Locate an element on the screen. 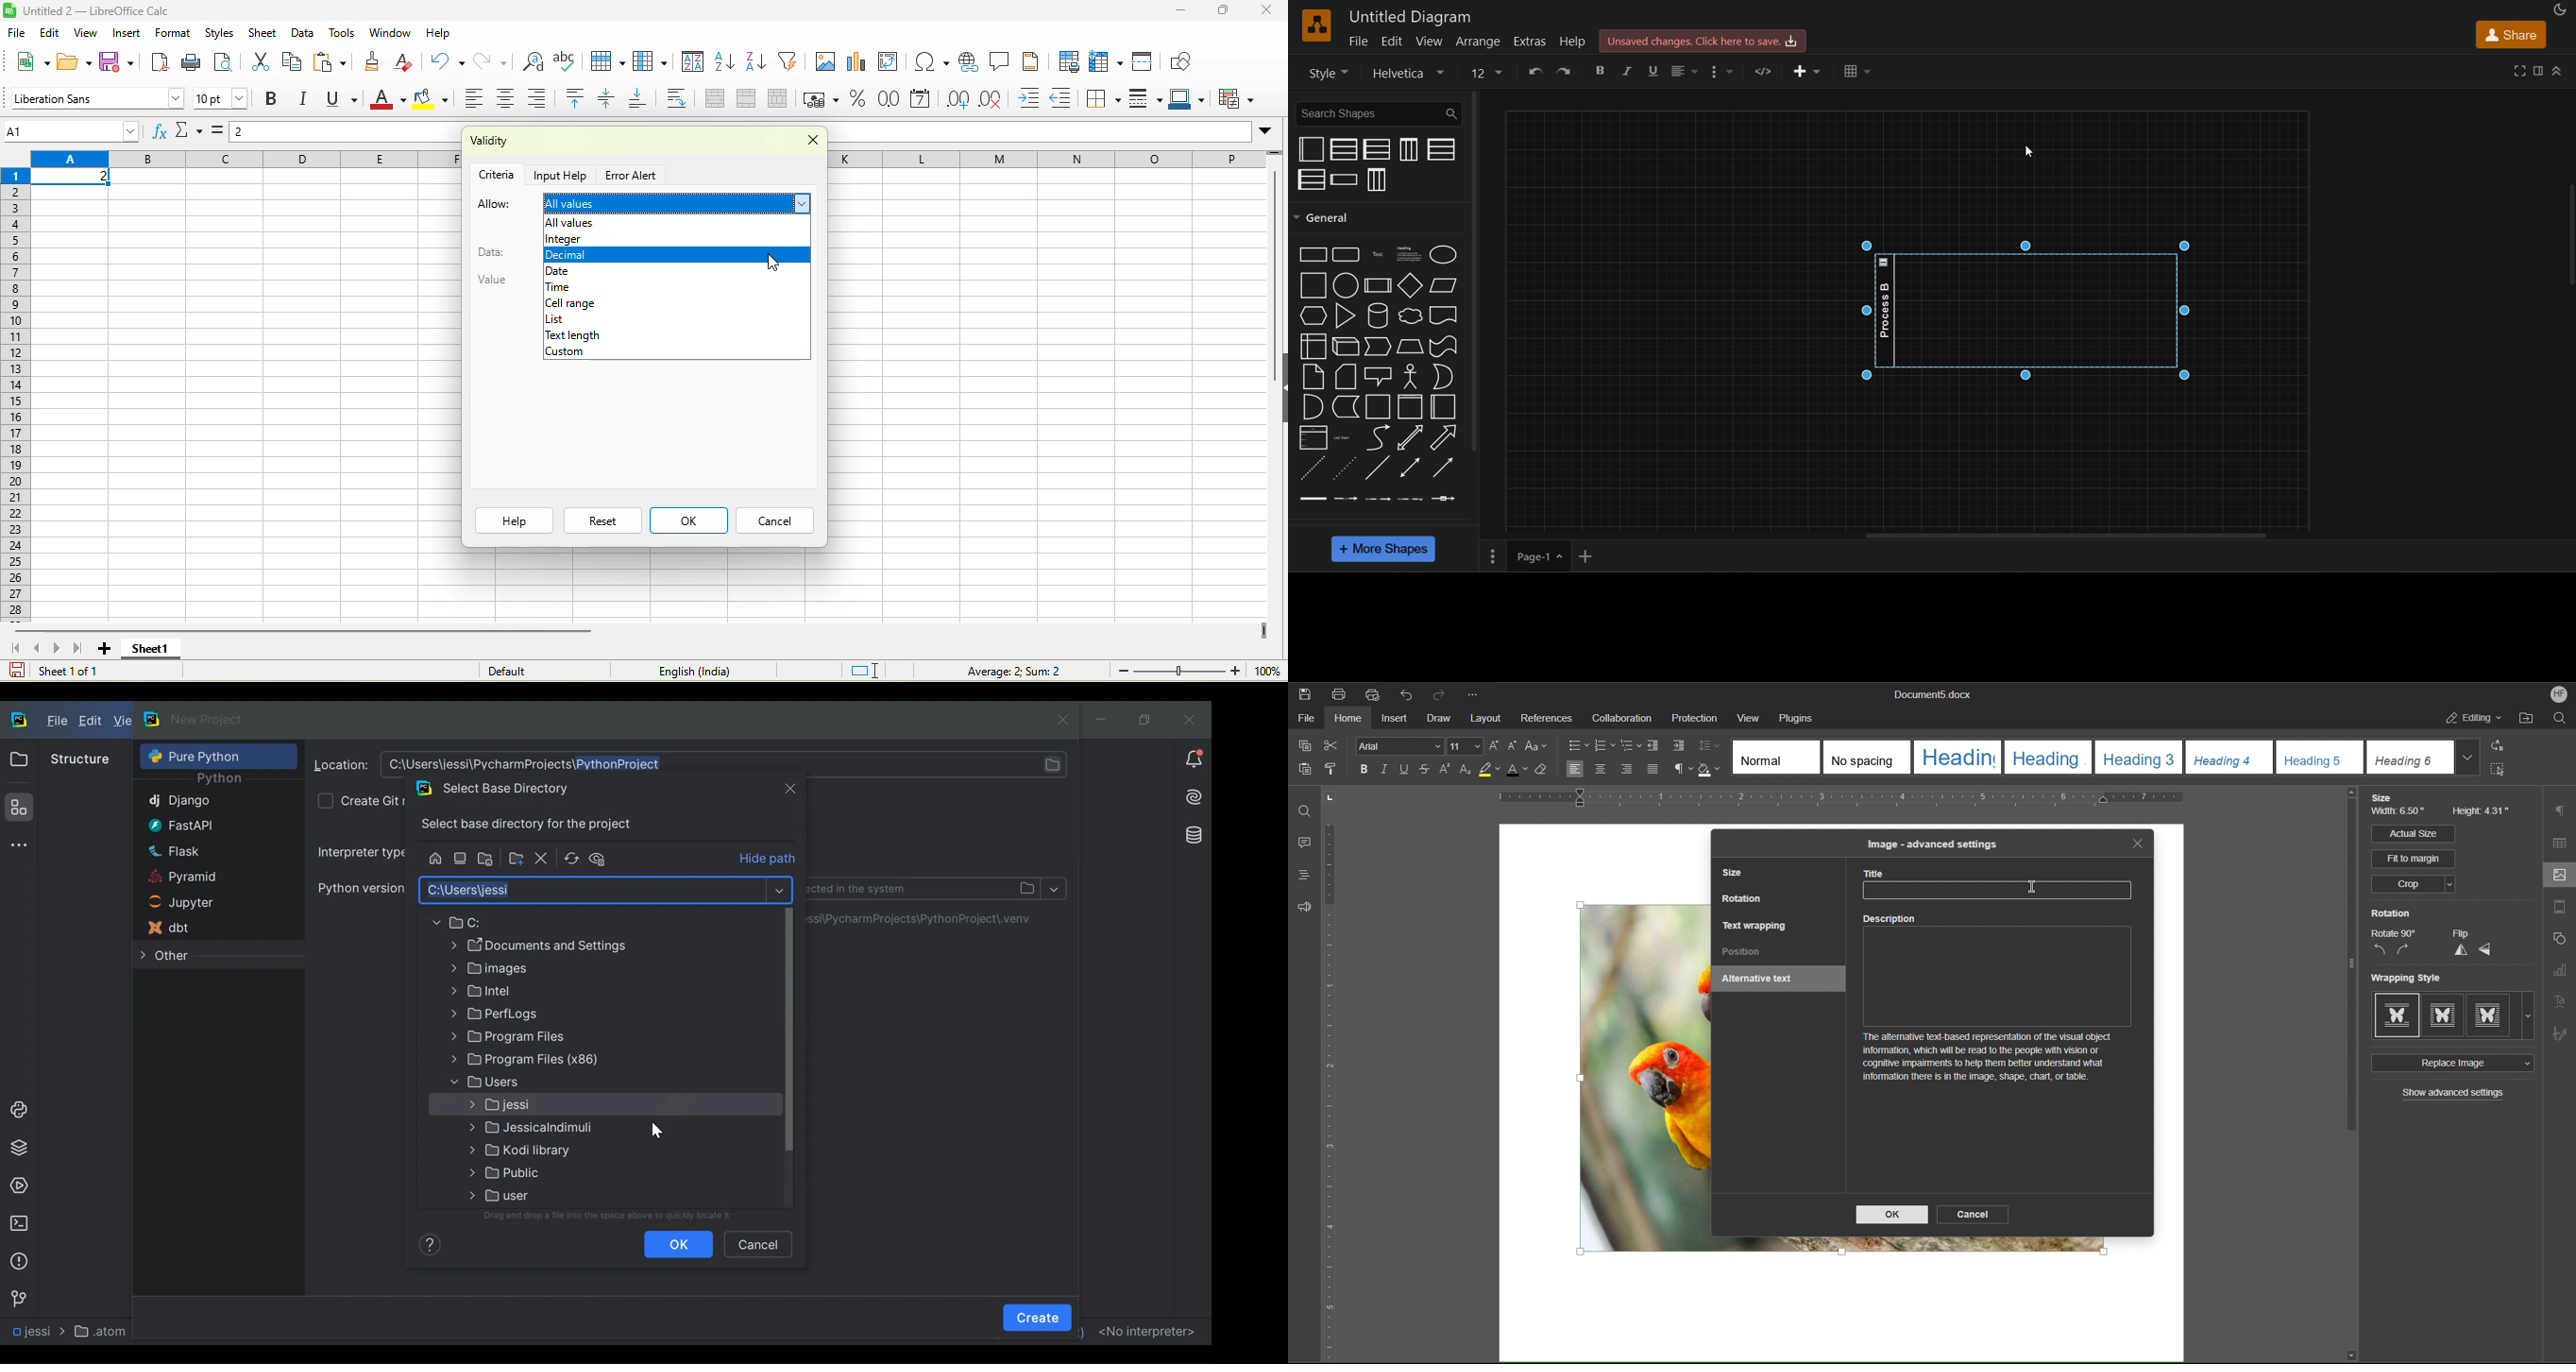 Image resolution: width=2576 pixels, height=1372 pixels. card is located at coordinates (1346, 376).